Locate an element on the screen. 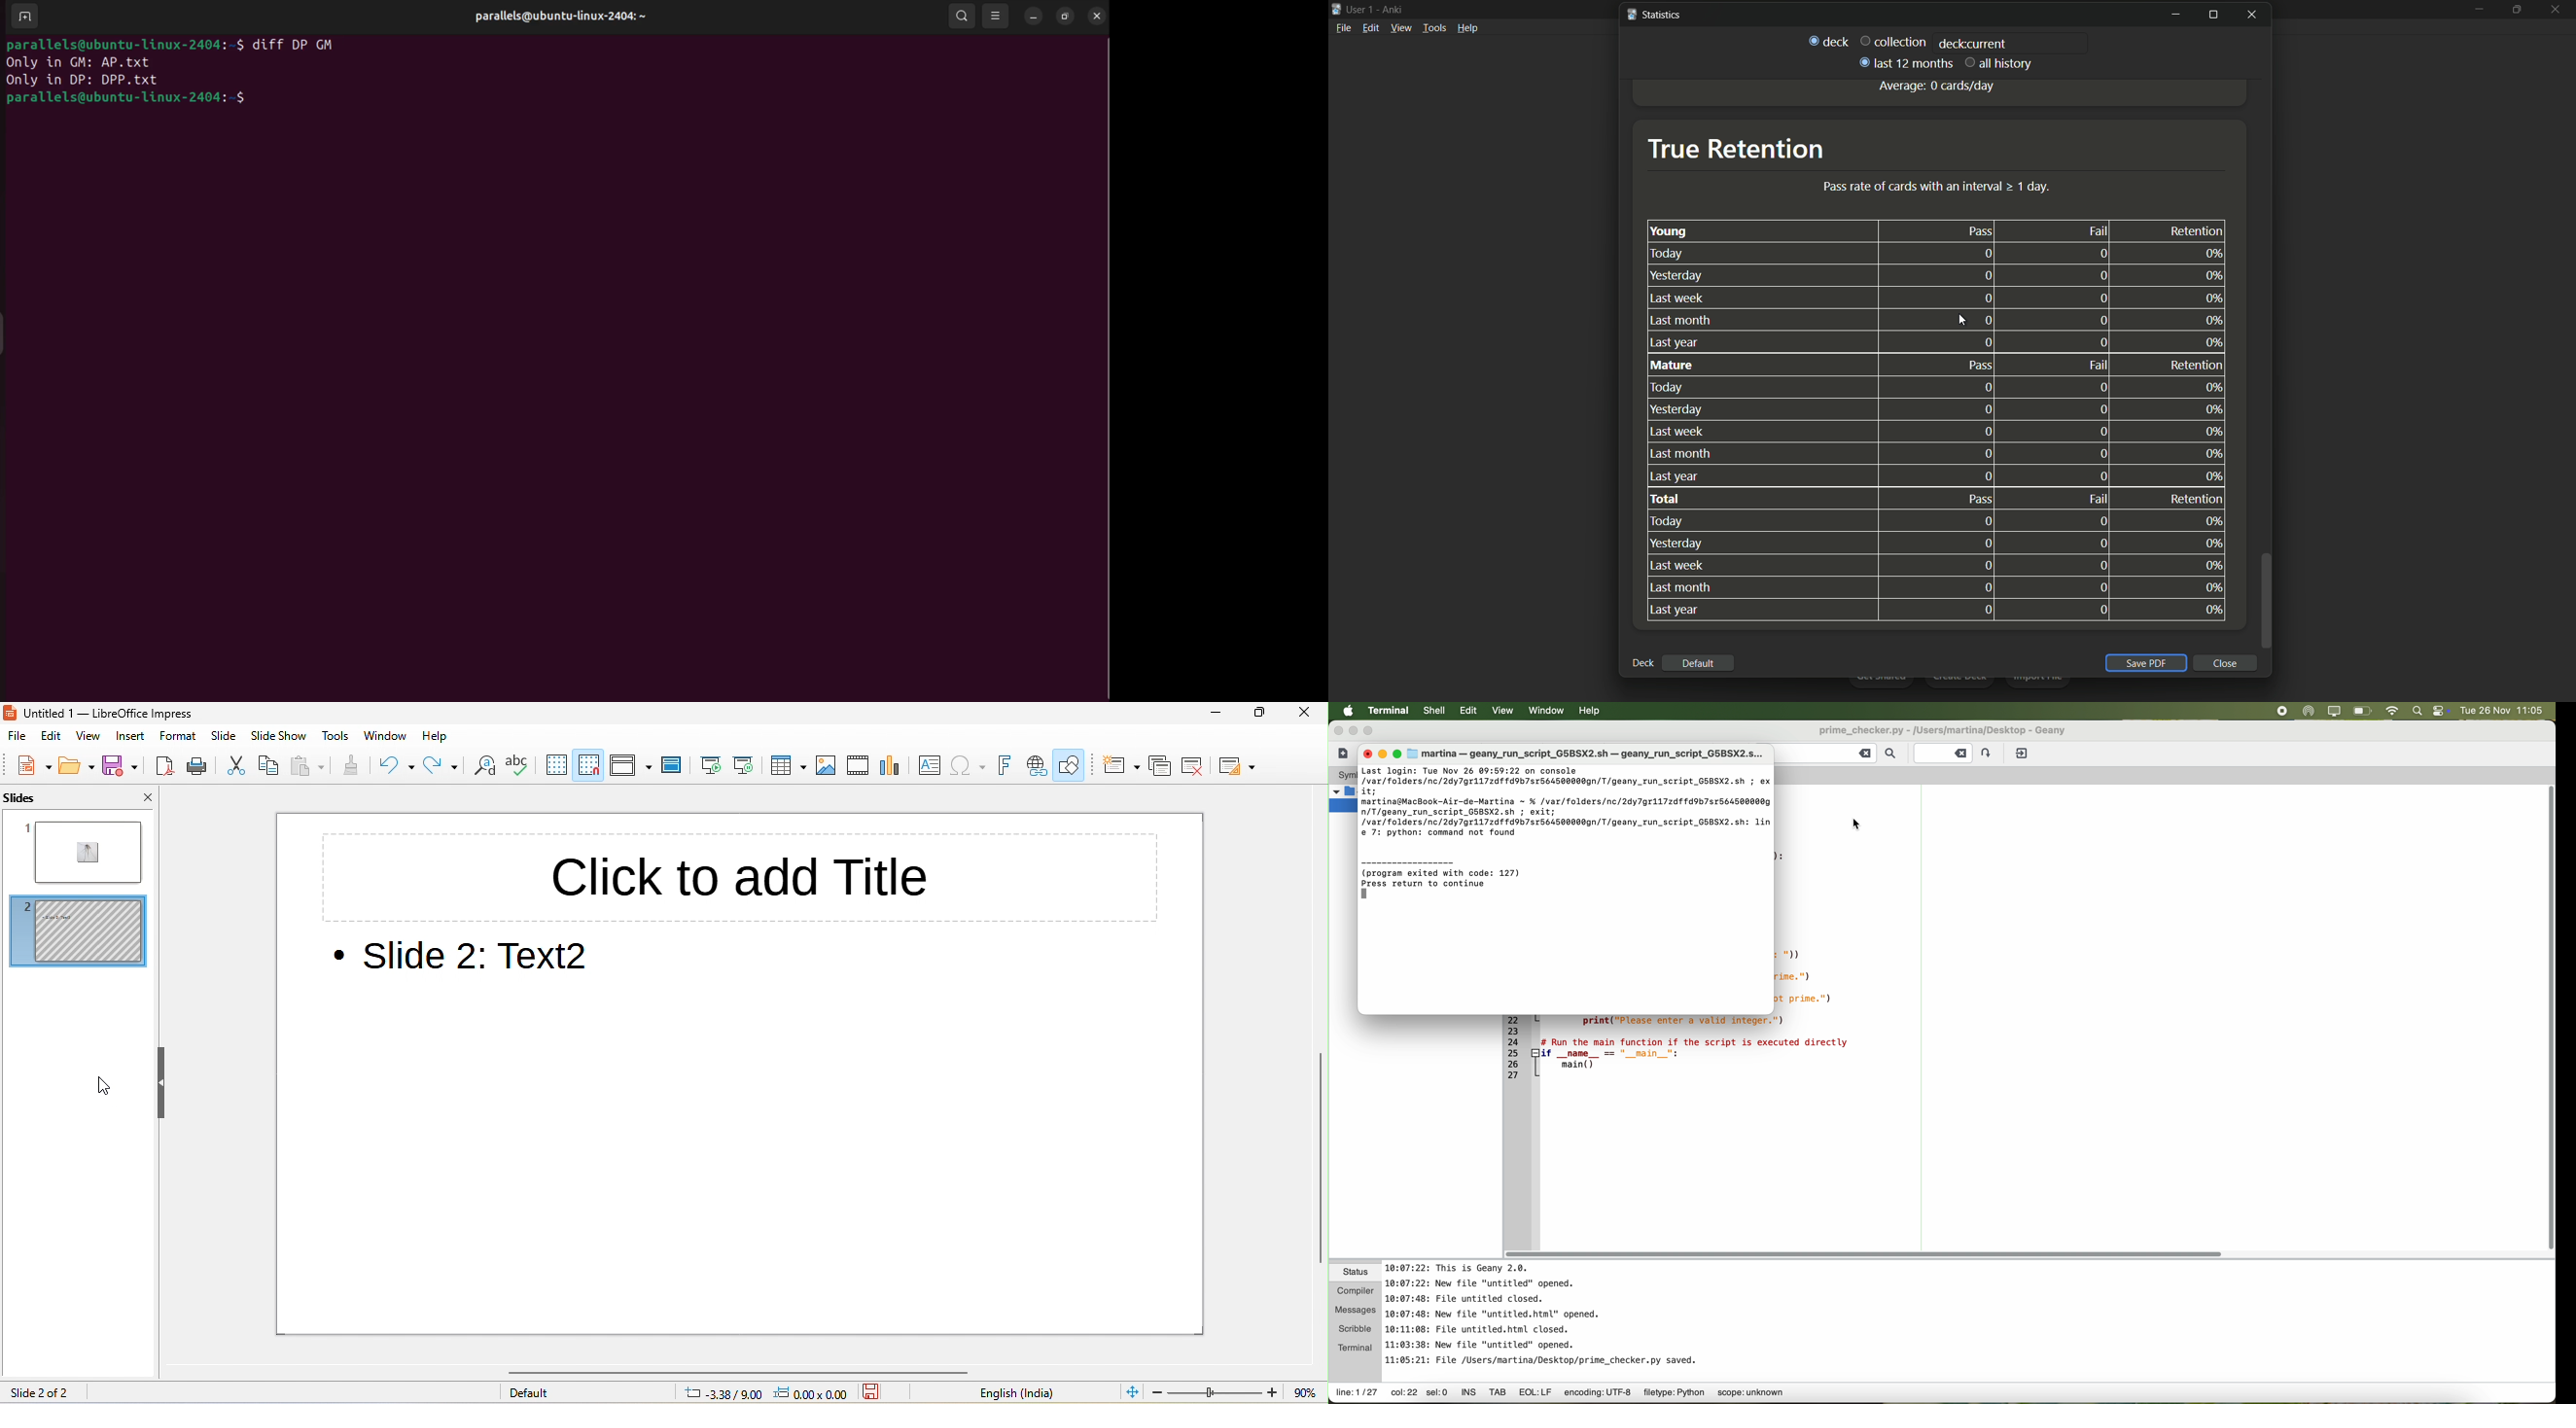 Image resolution: width=2576 pixels, height=1428 pixels. logo is located at coordinates (13, 714).